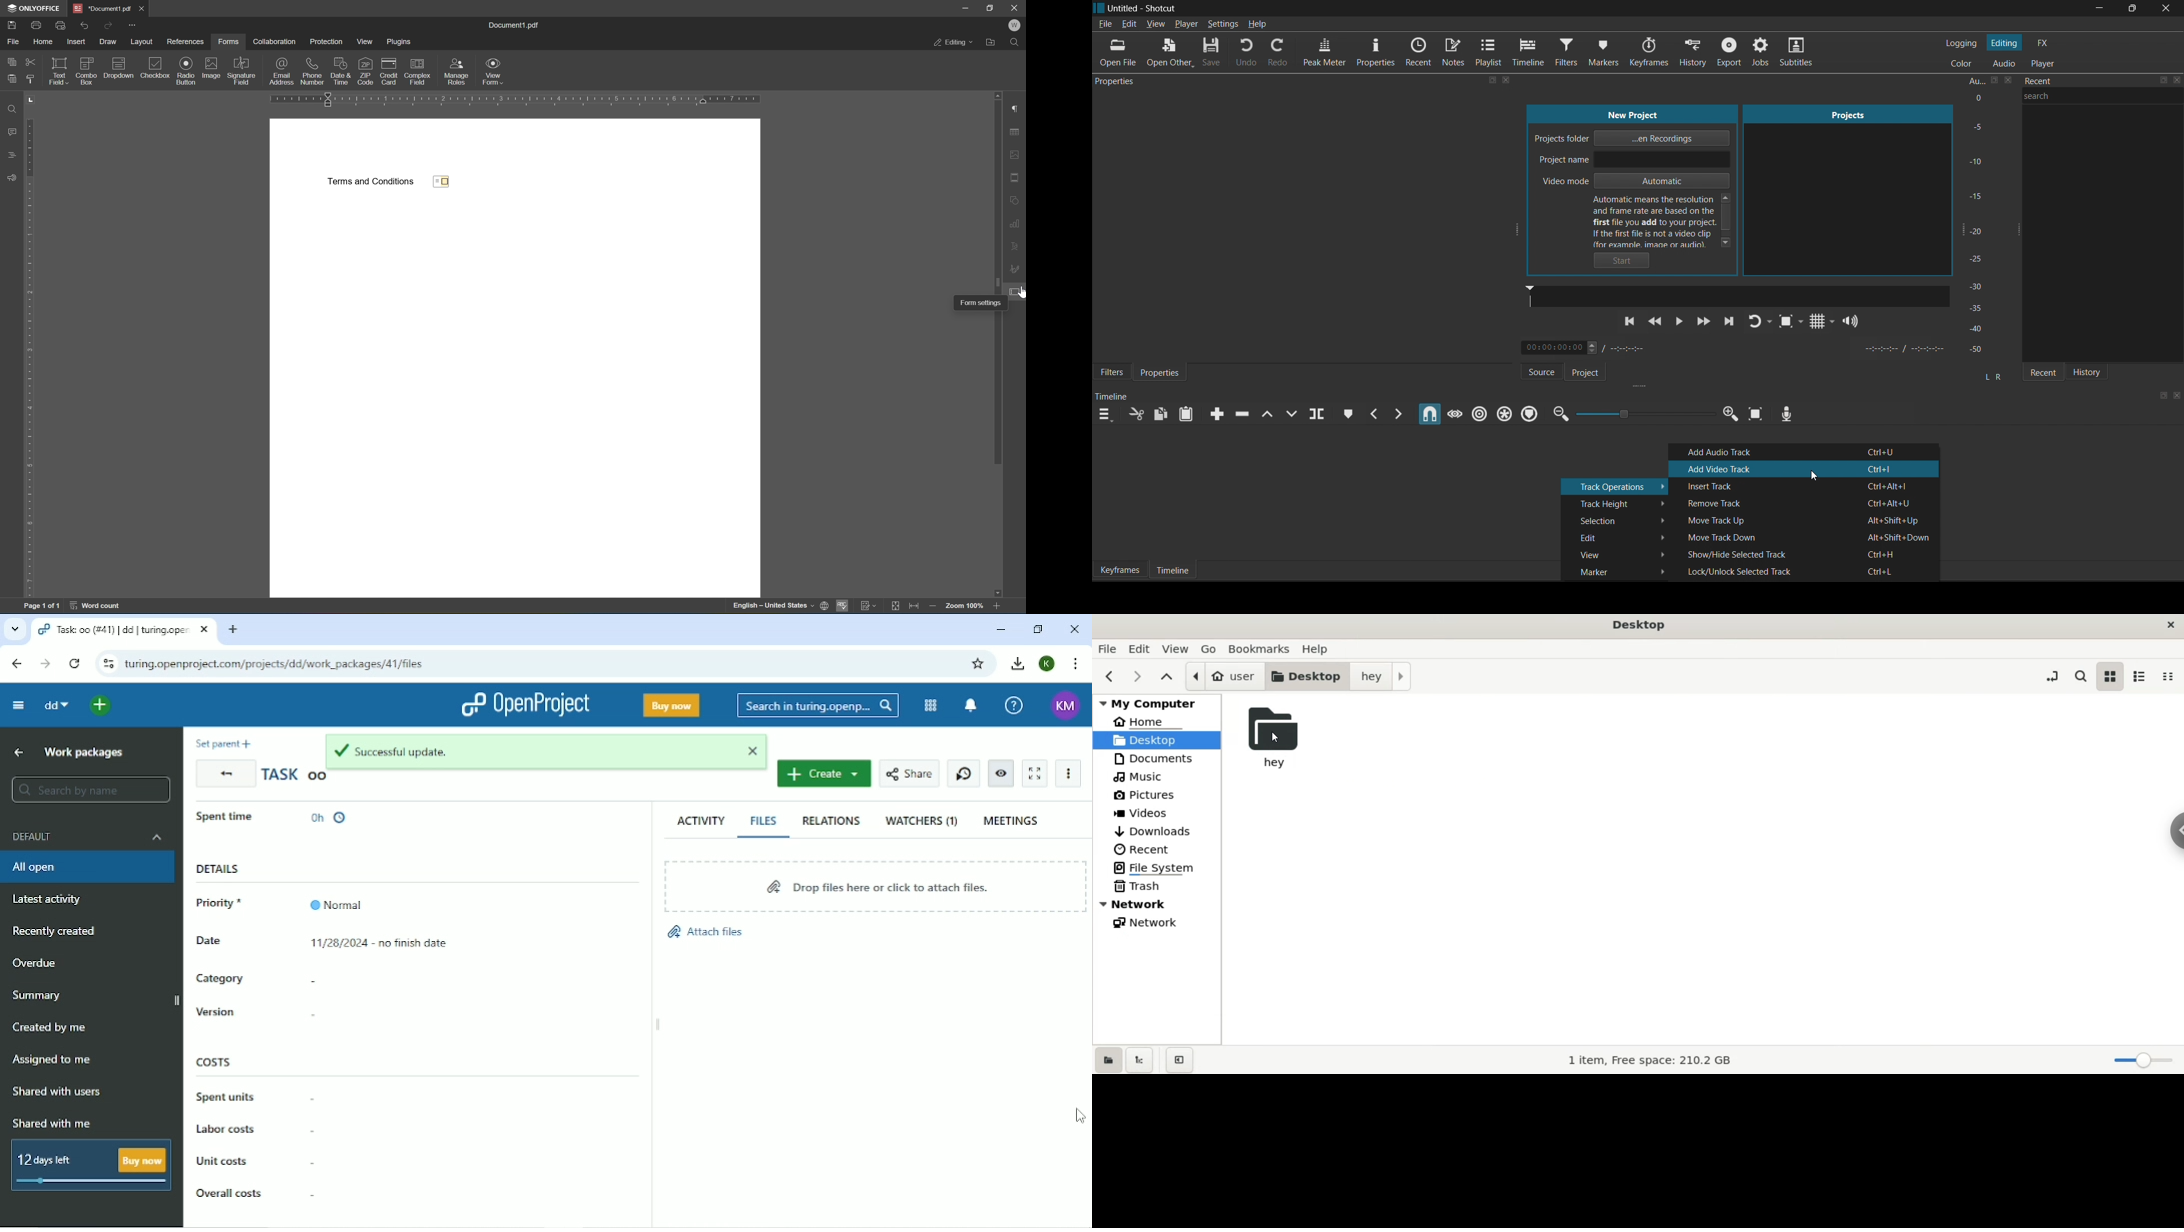 The height and width of the screenshot is (1232, 2184). What do you see at coordinates (1114, 397) in the screenshot?
I see `timeline` at bounding box center [1114, 397].